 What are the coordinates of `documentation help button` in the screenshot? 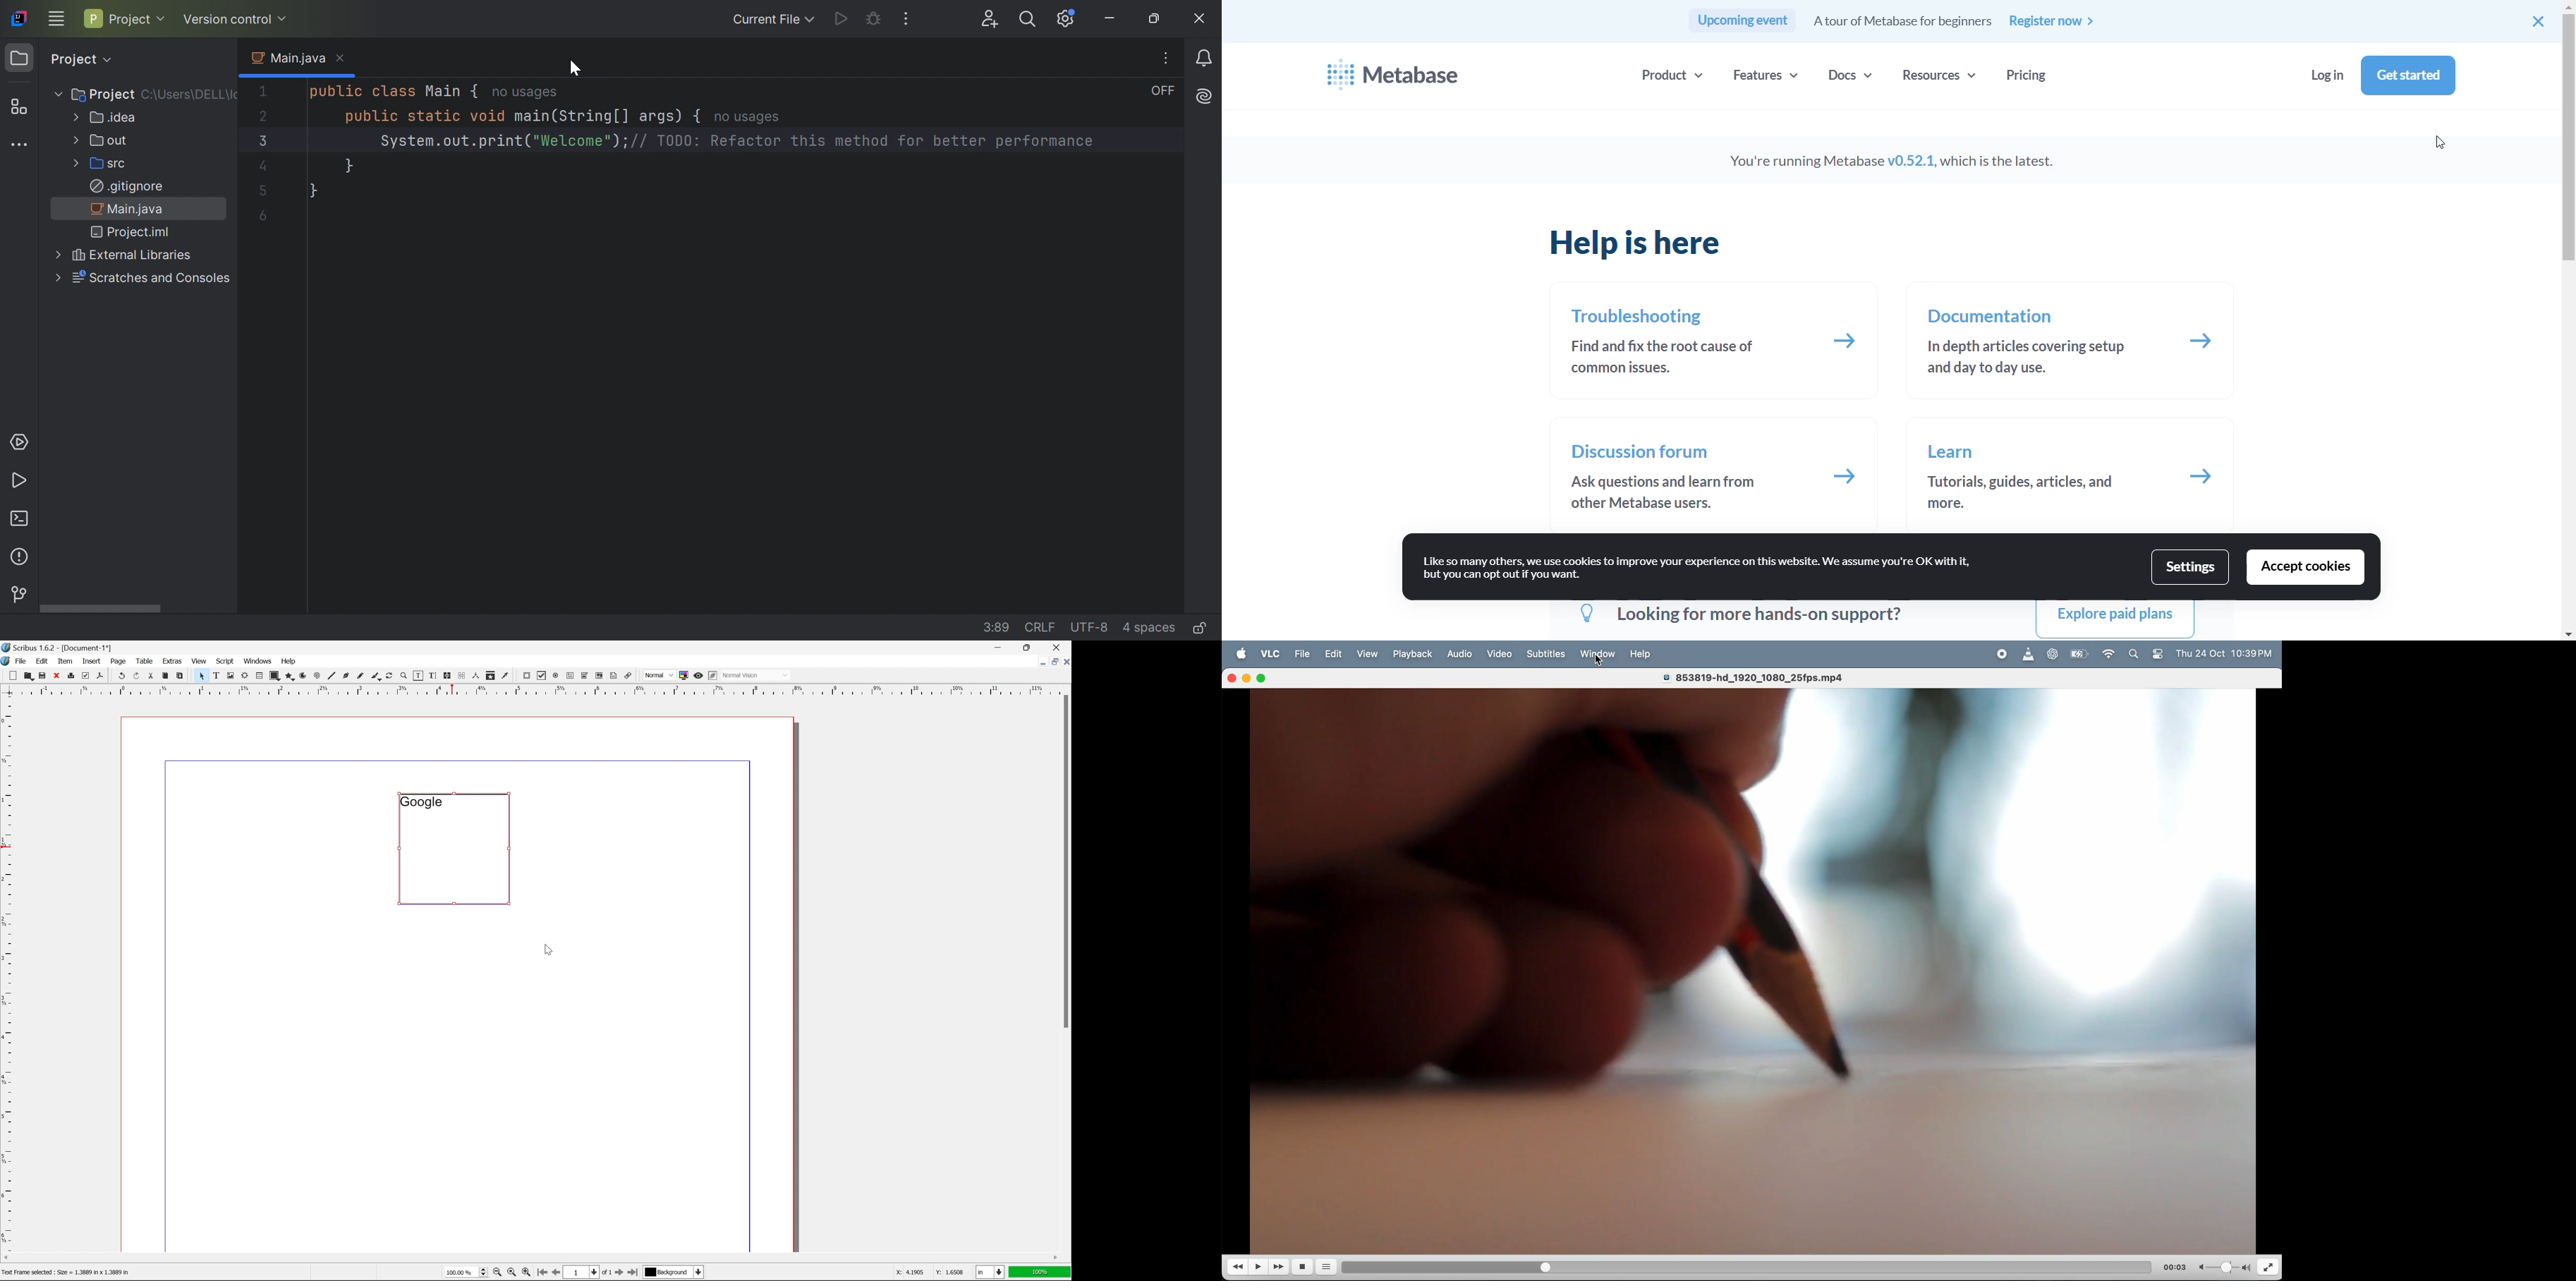 It's located at (2206, 341).